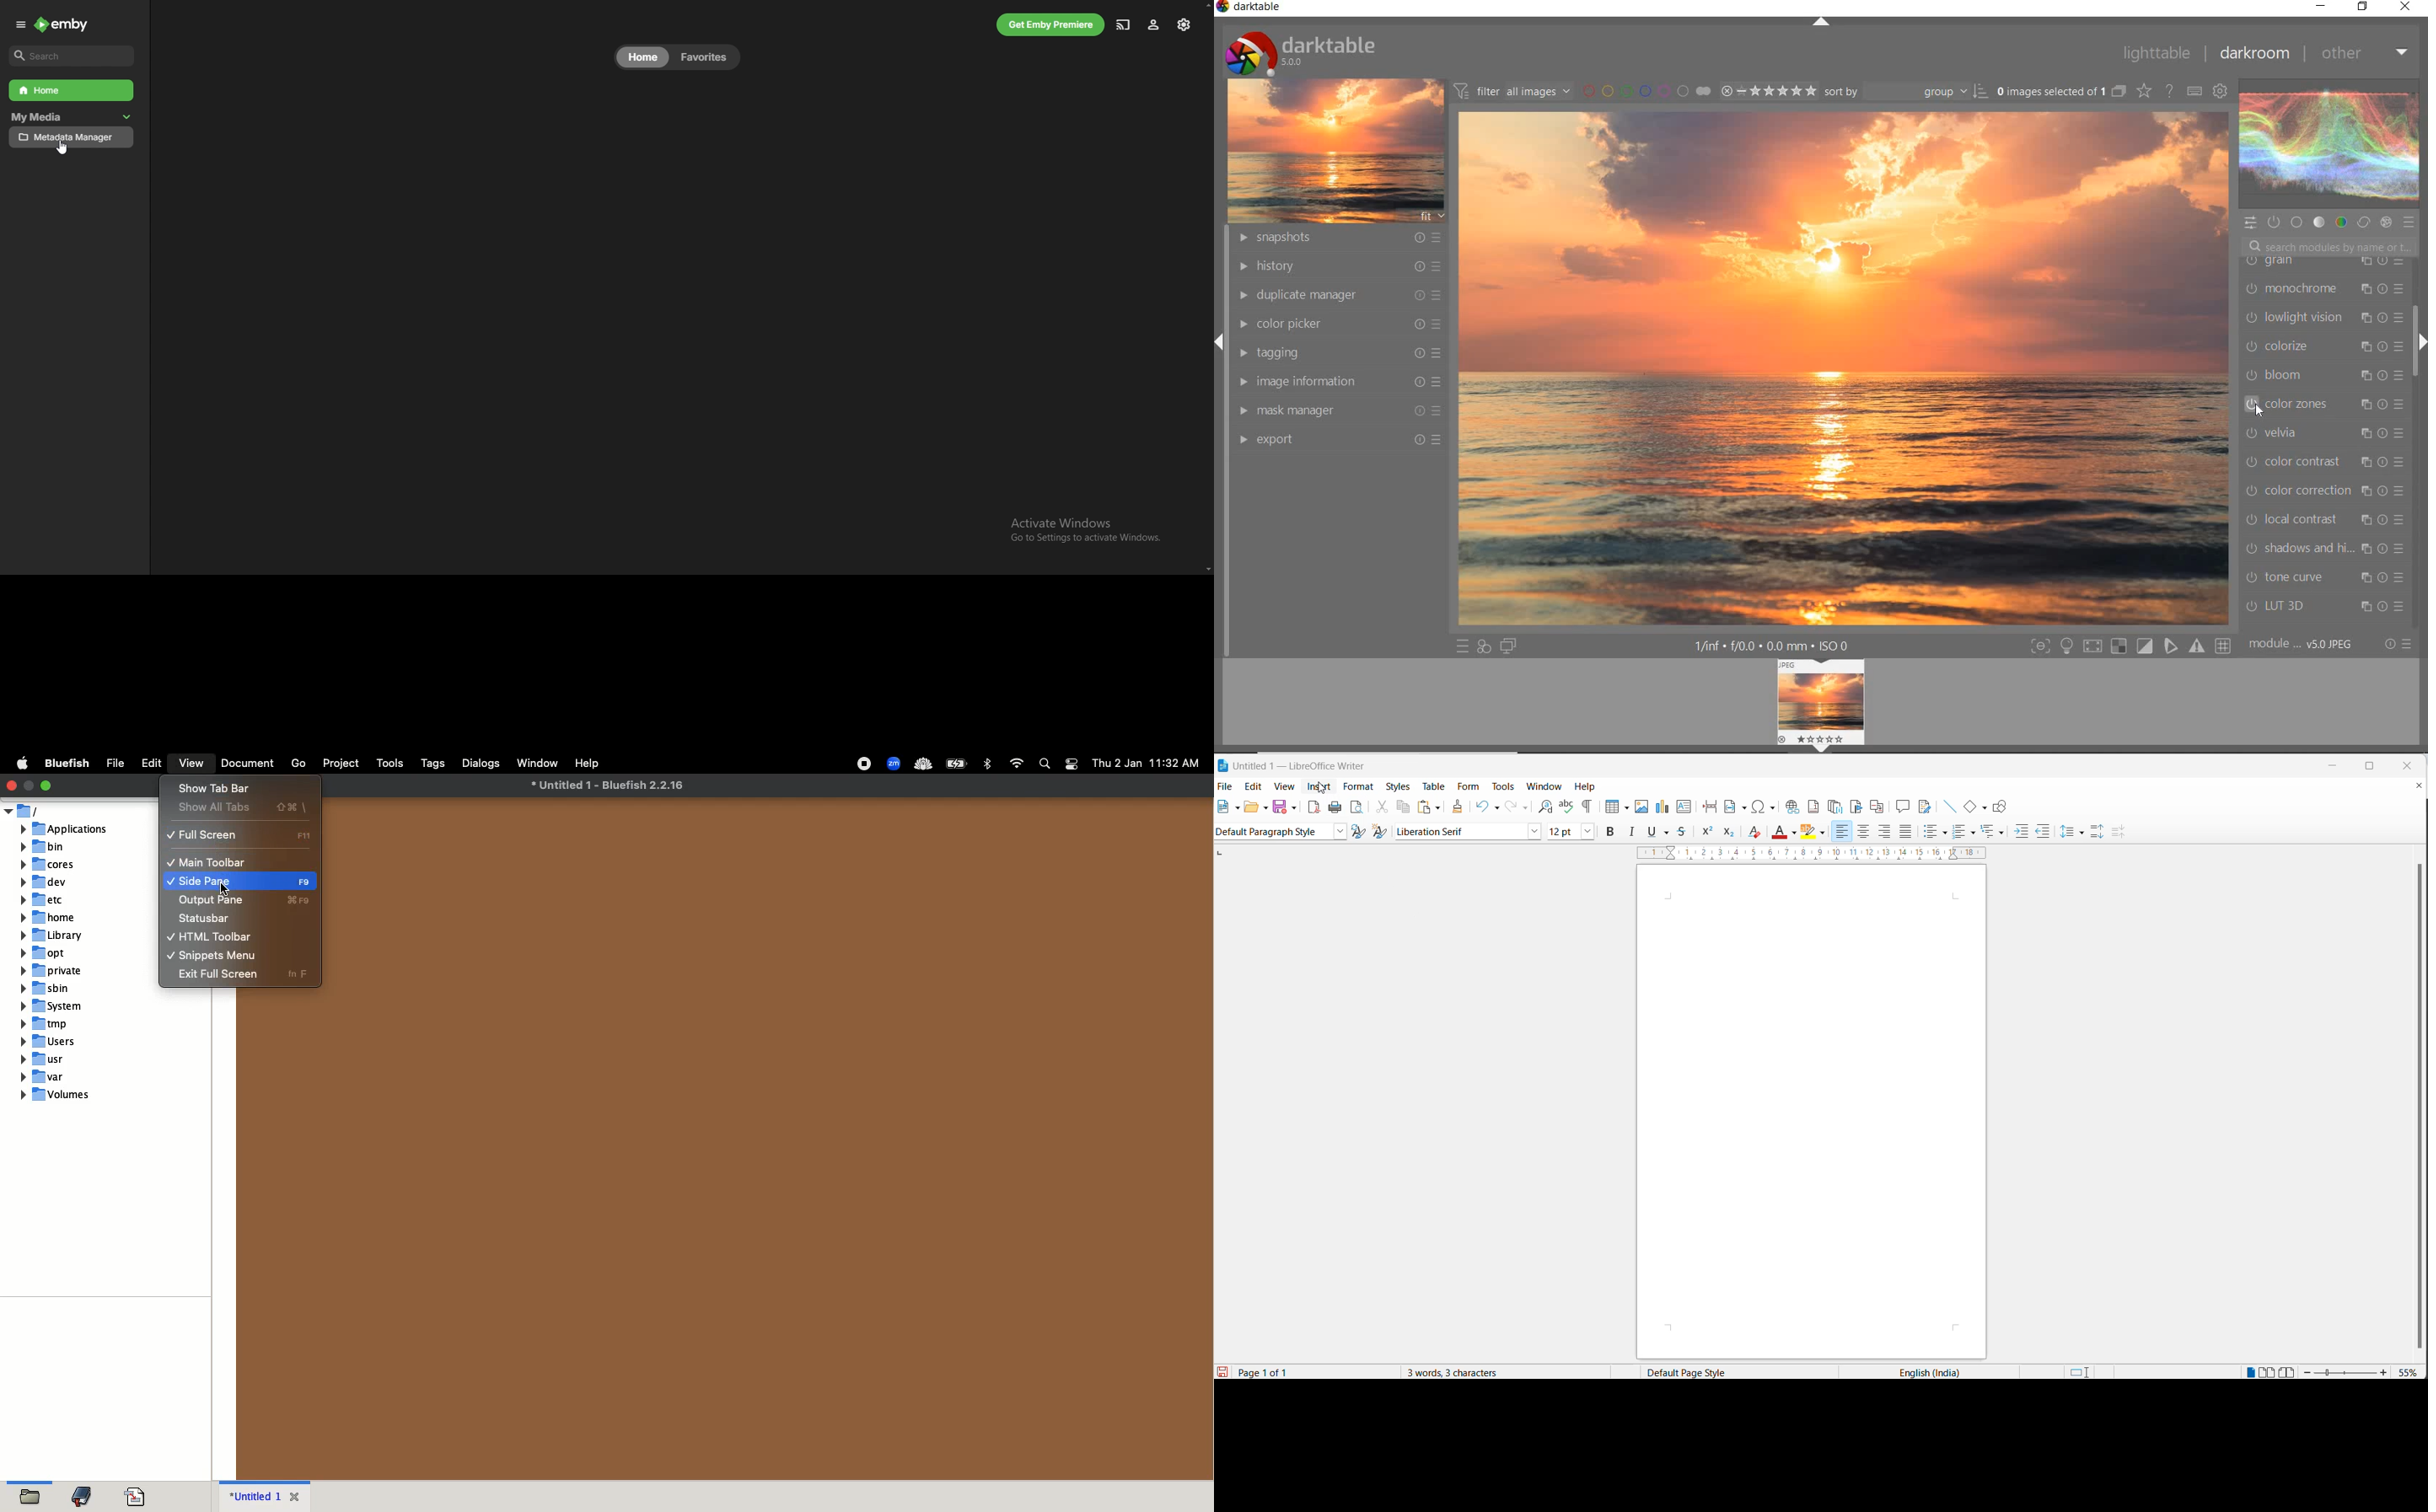 The height and width of the screenshot is (1512, 2436). What do you see at coordinates (1340, 381) in the screenshot?
I see `IMAGE INFORMATION` at bounding box center [1340, 381].